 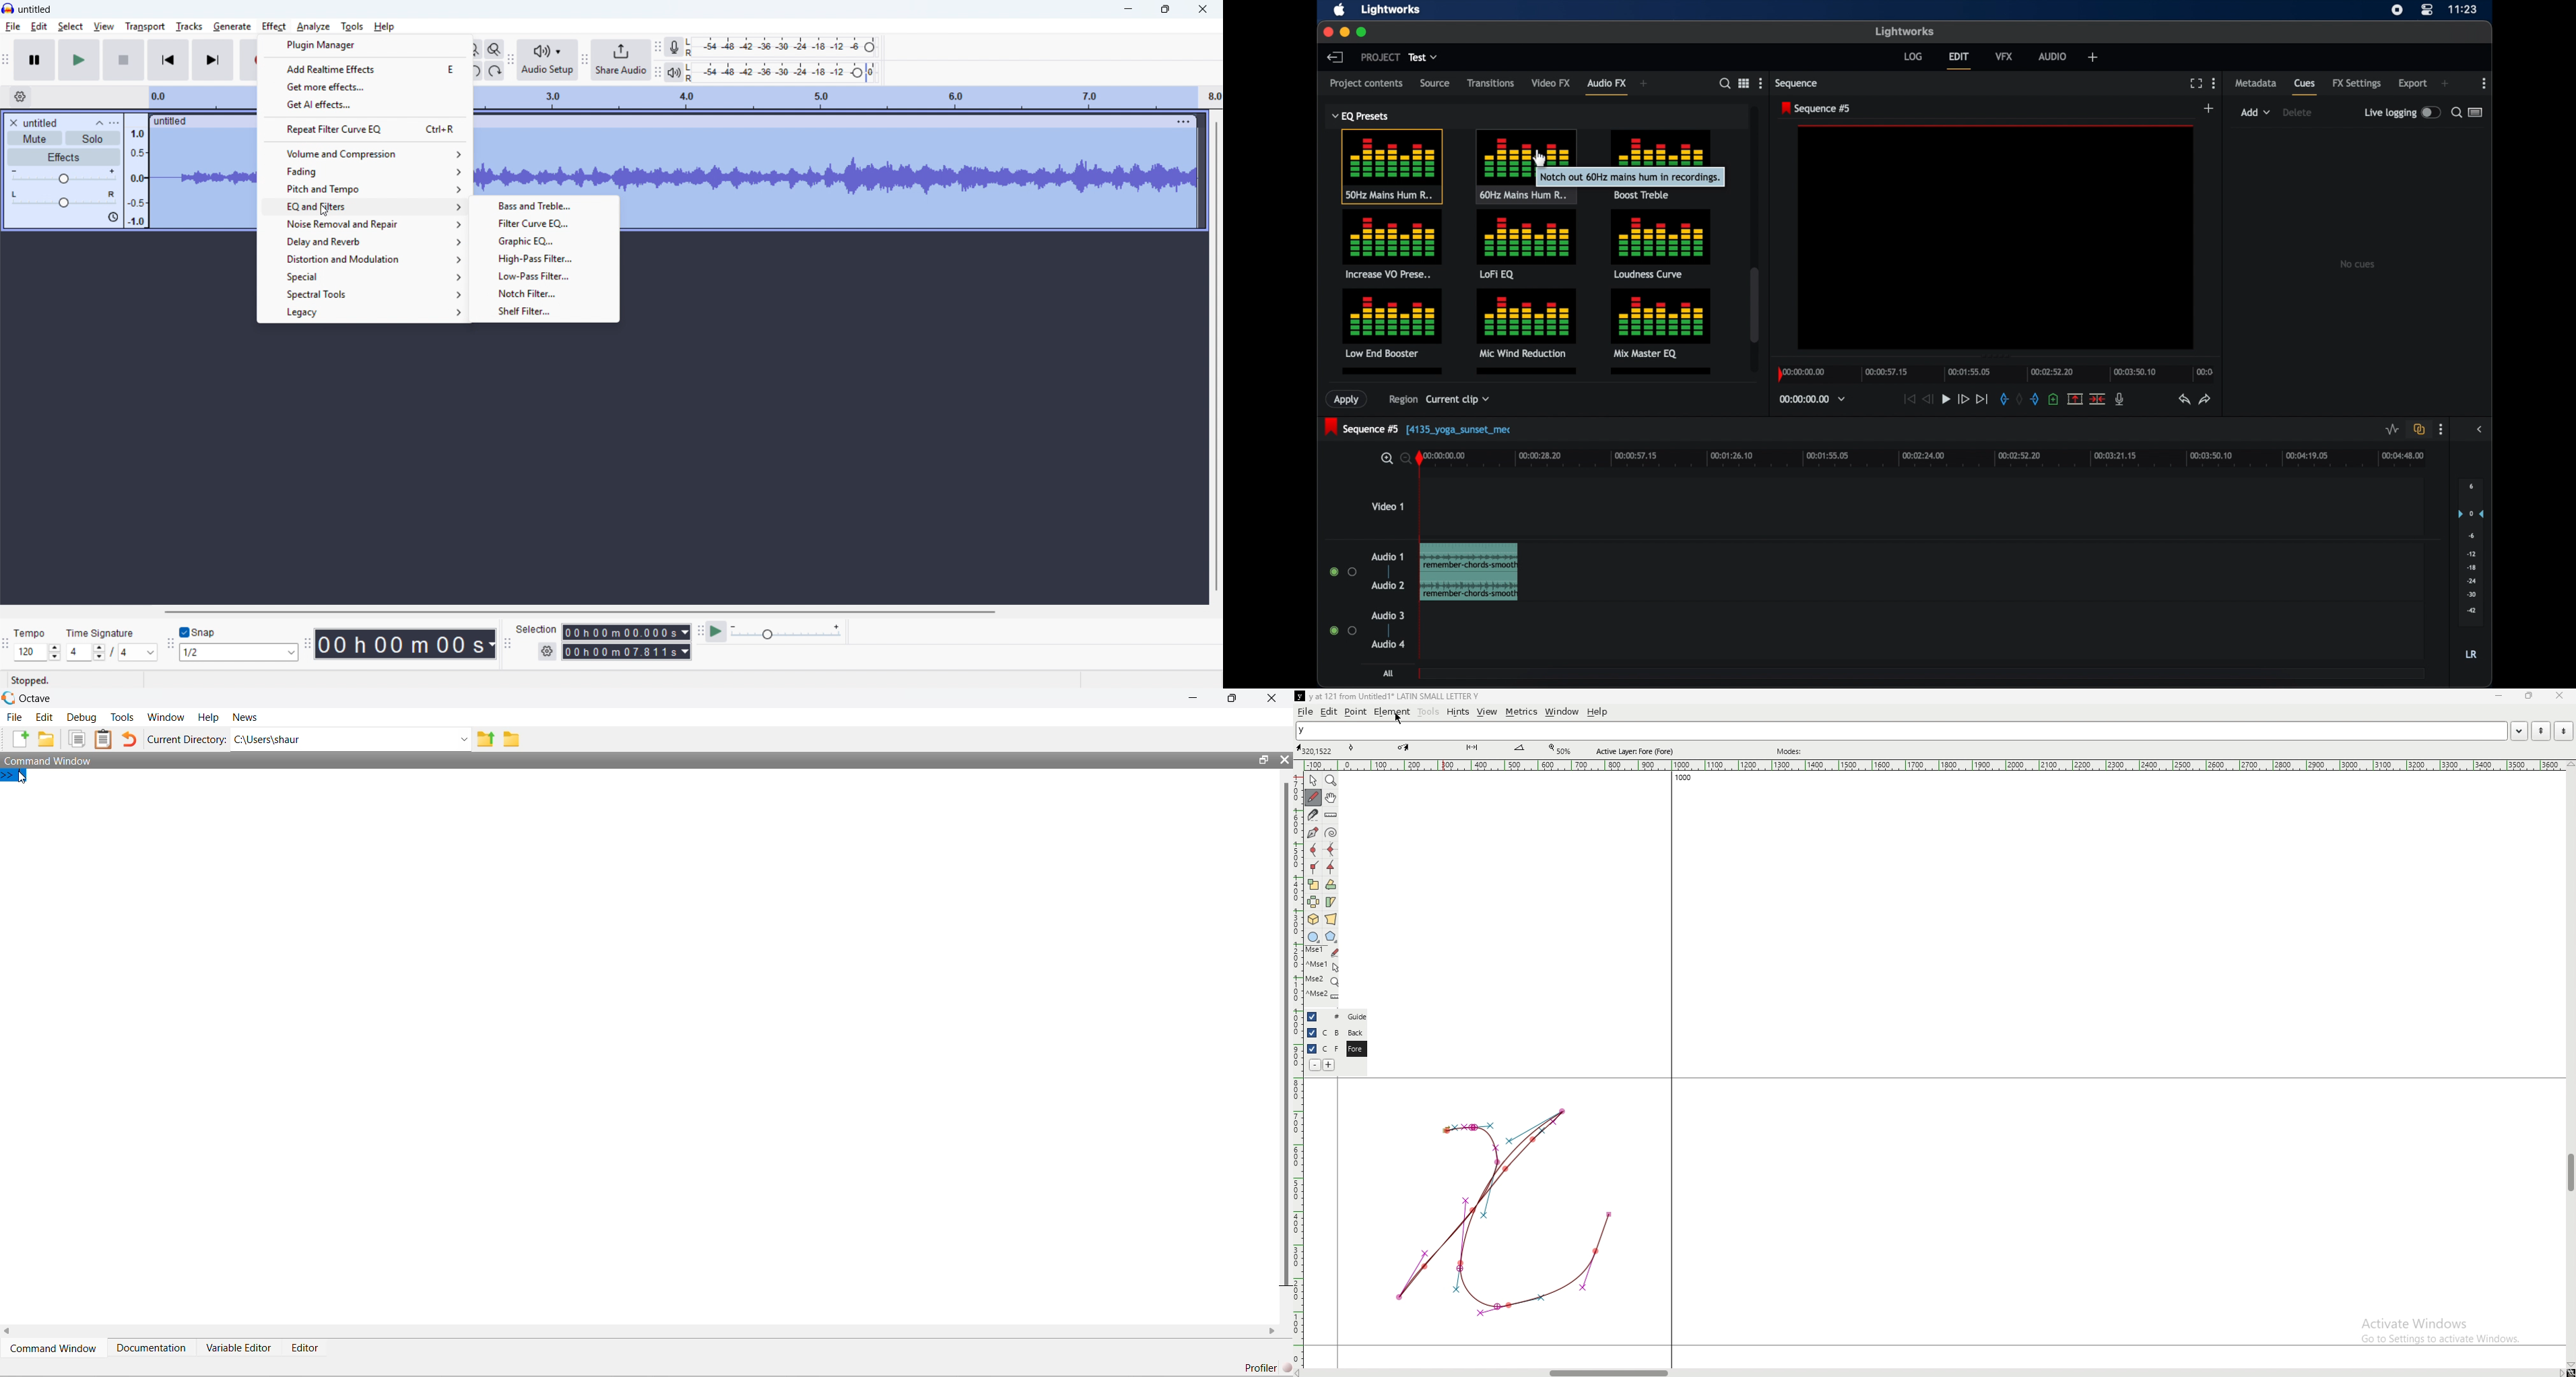 I want to click on project title, so click(x=36, y=9).